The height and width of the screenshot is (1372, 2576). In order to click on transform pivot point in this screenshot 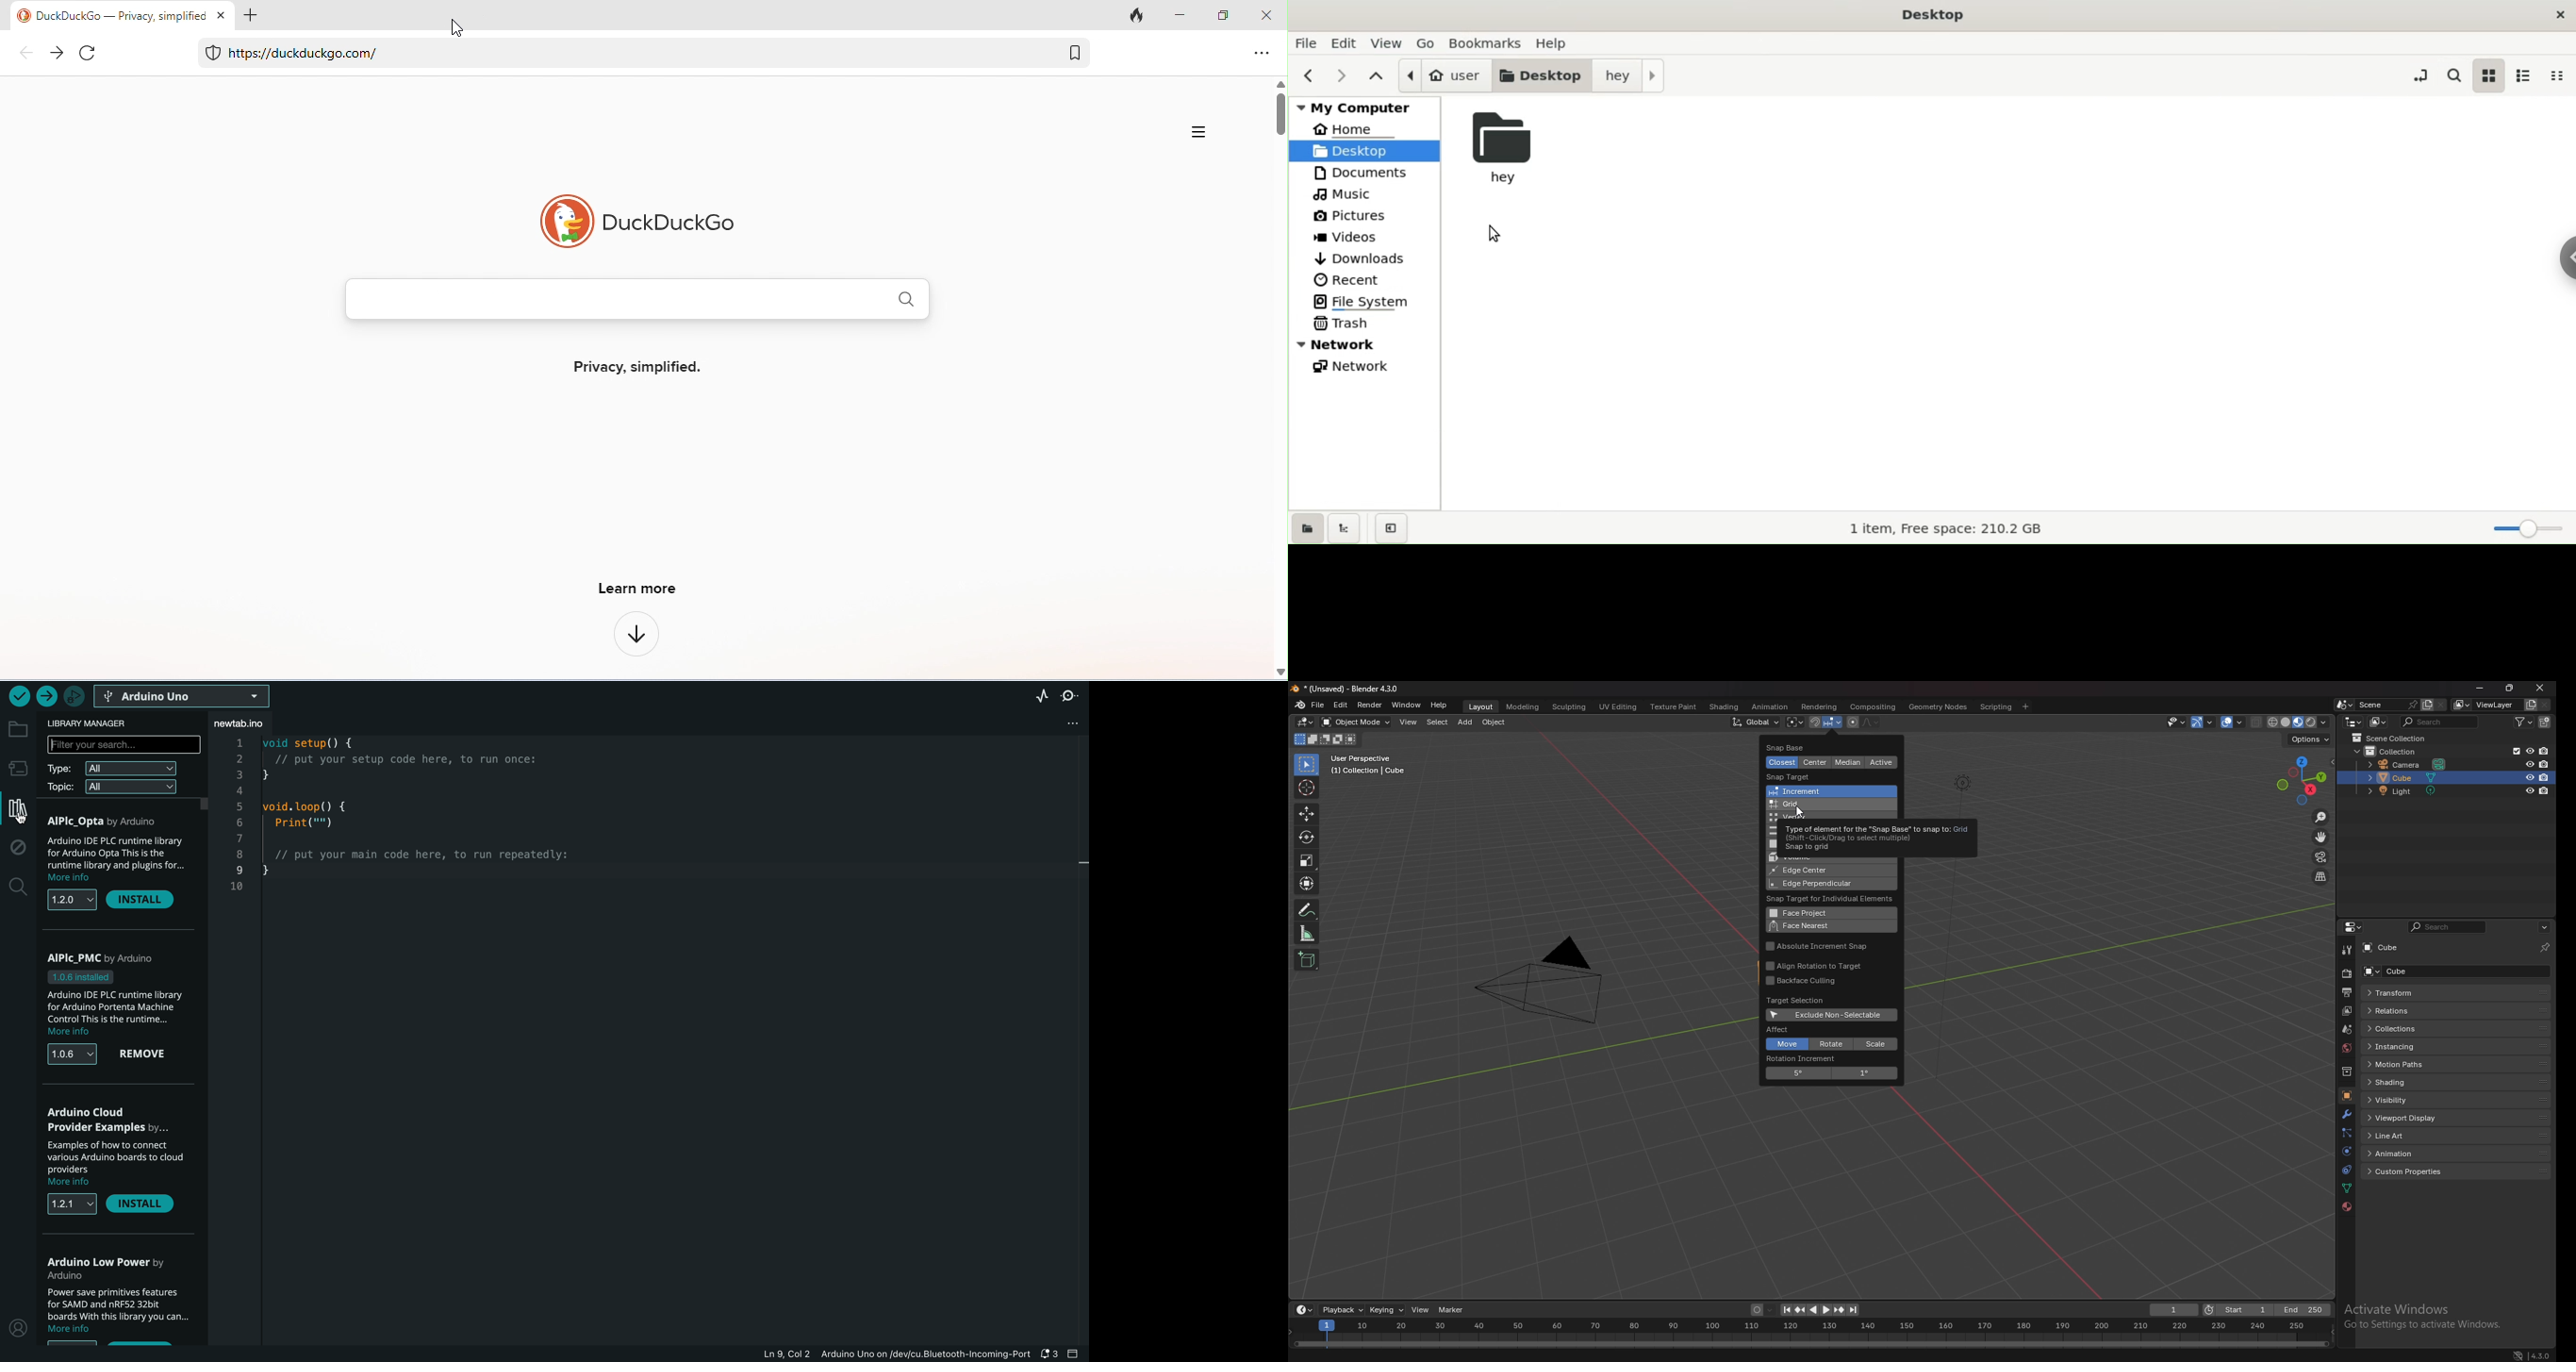, I will do `click(1795, 722)`.